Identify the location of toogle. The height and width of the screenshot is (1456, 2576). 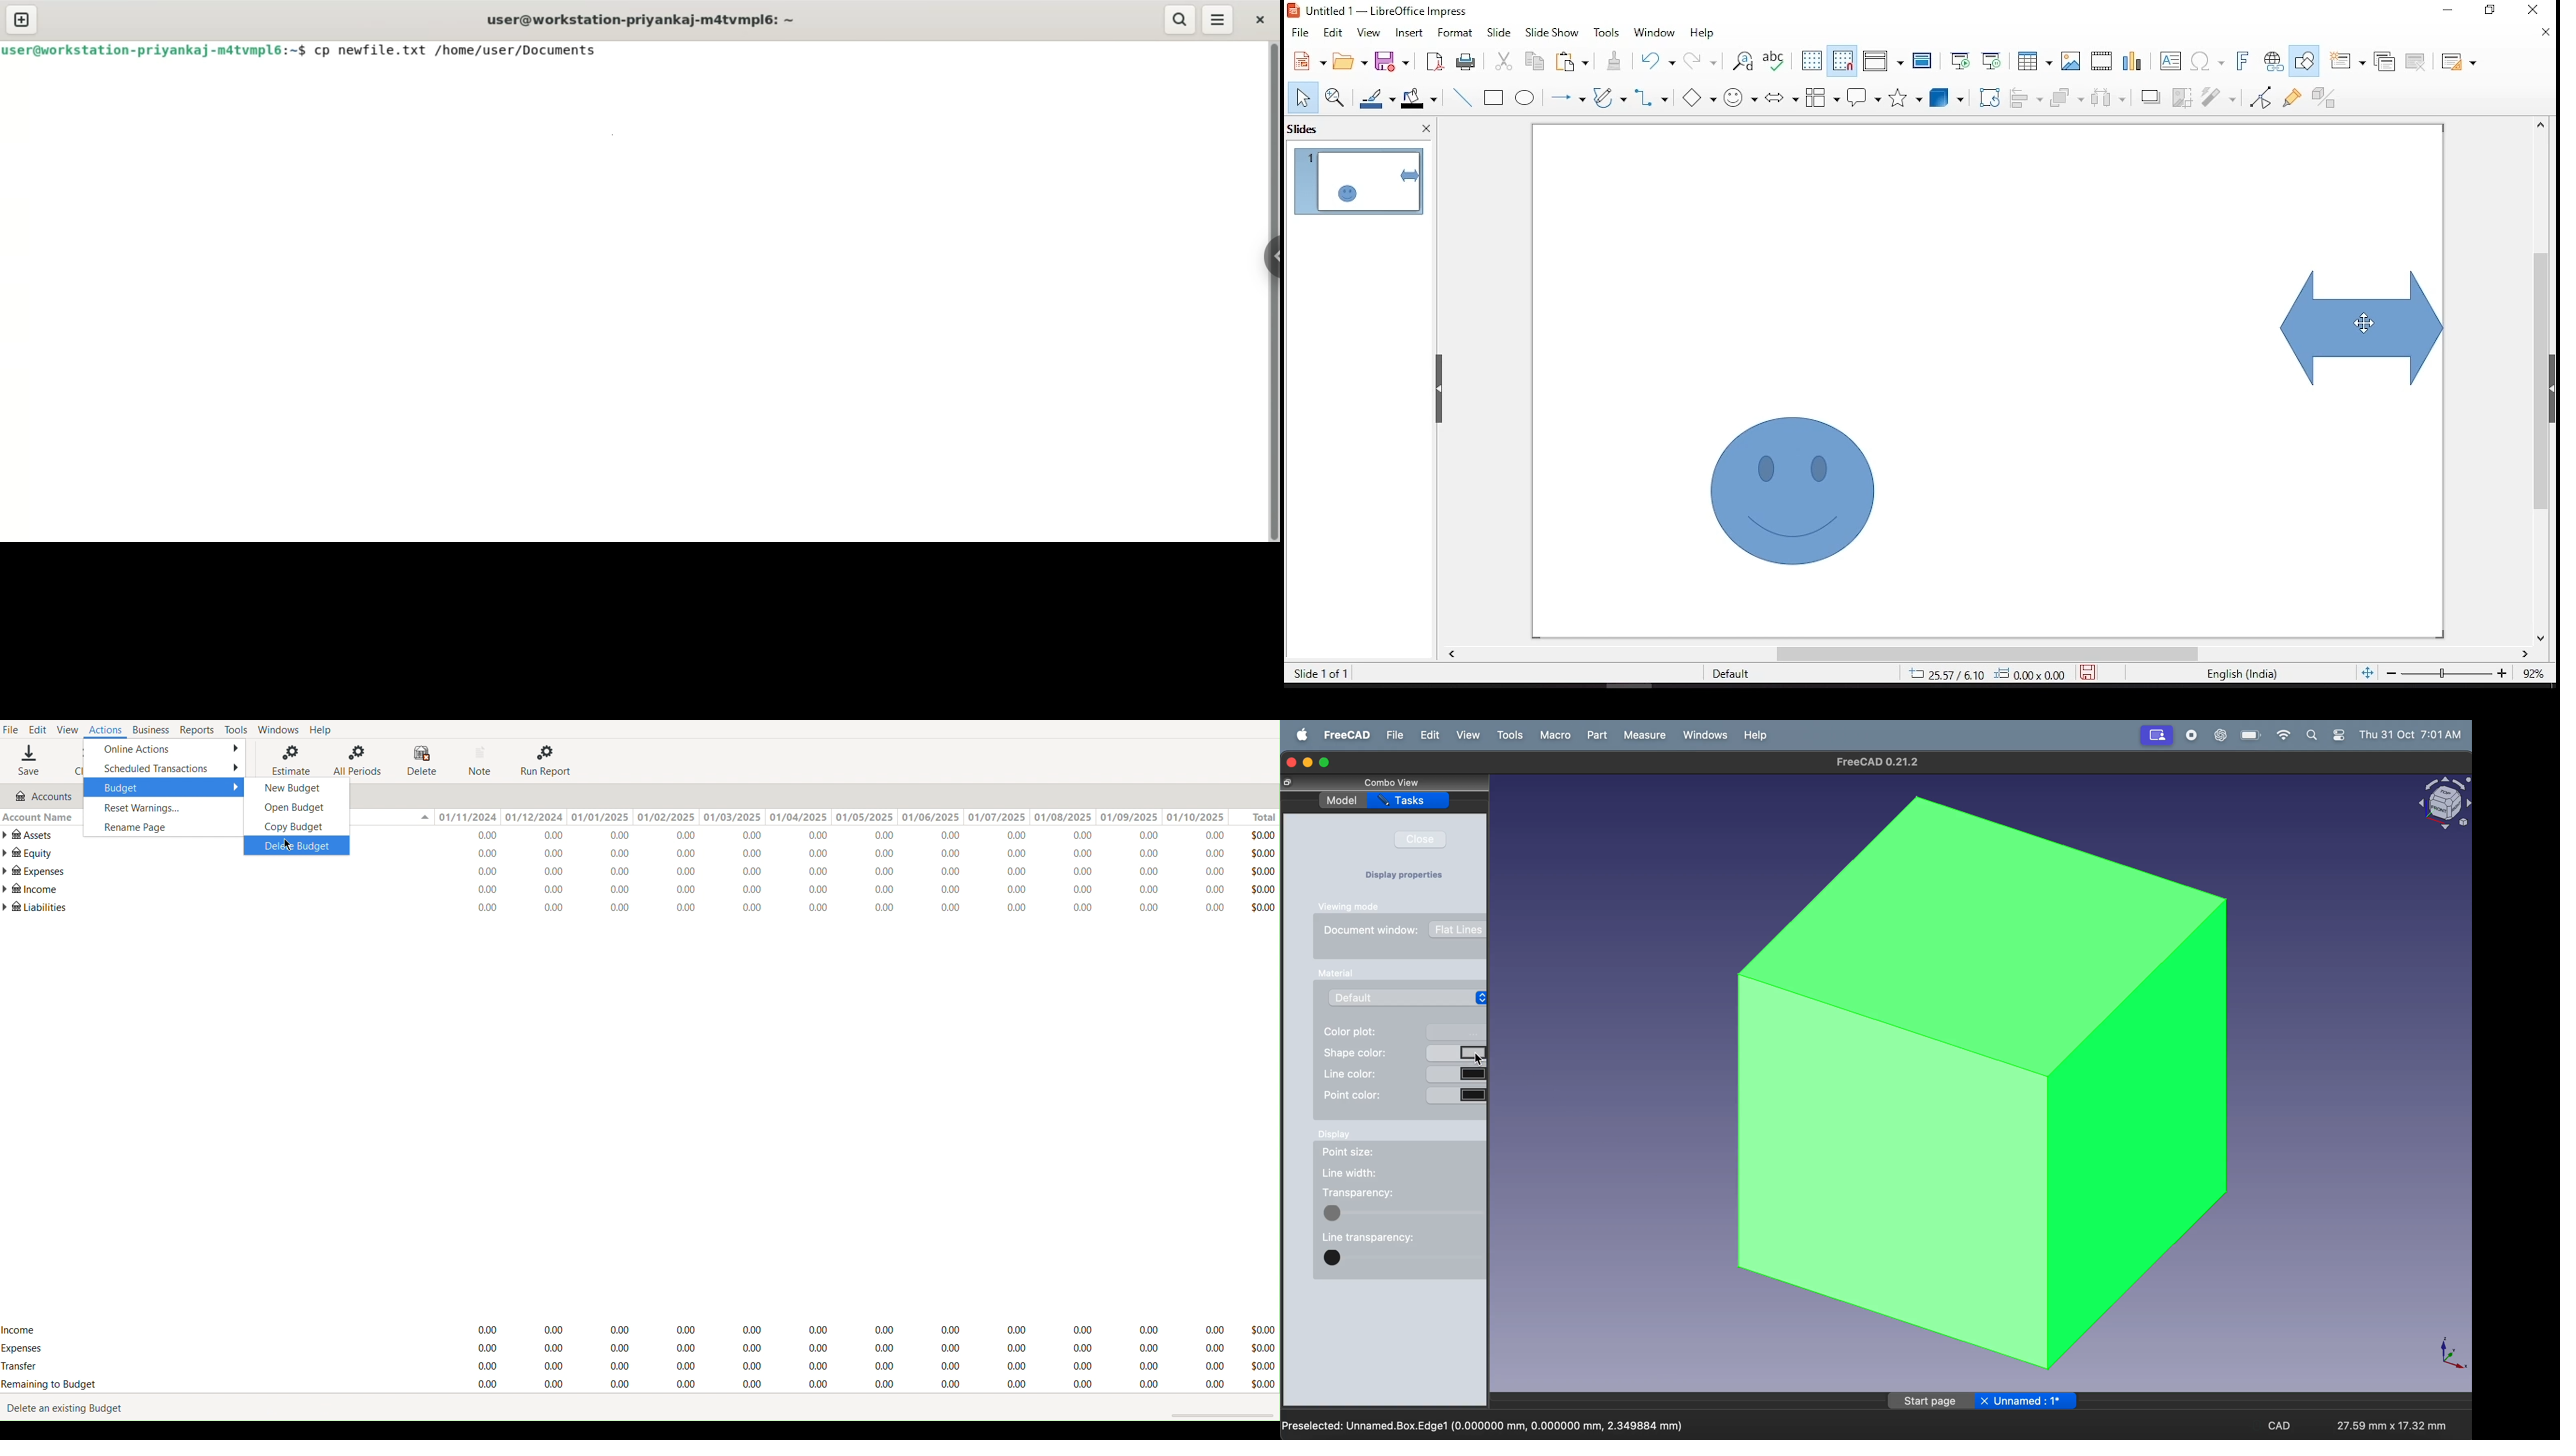
(1404, 1260).